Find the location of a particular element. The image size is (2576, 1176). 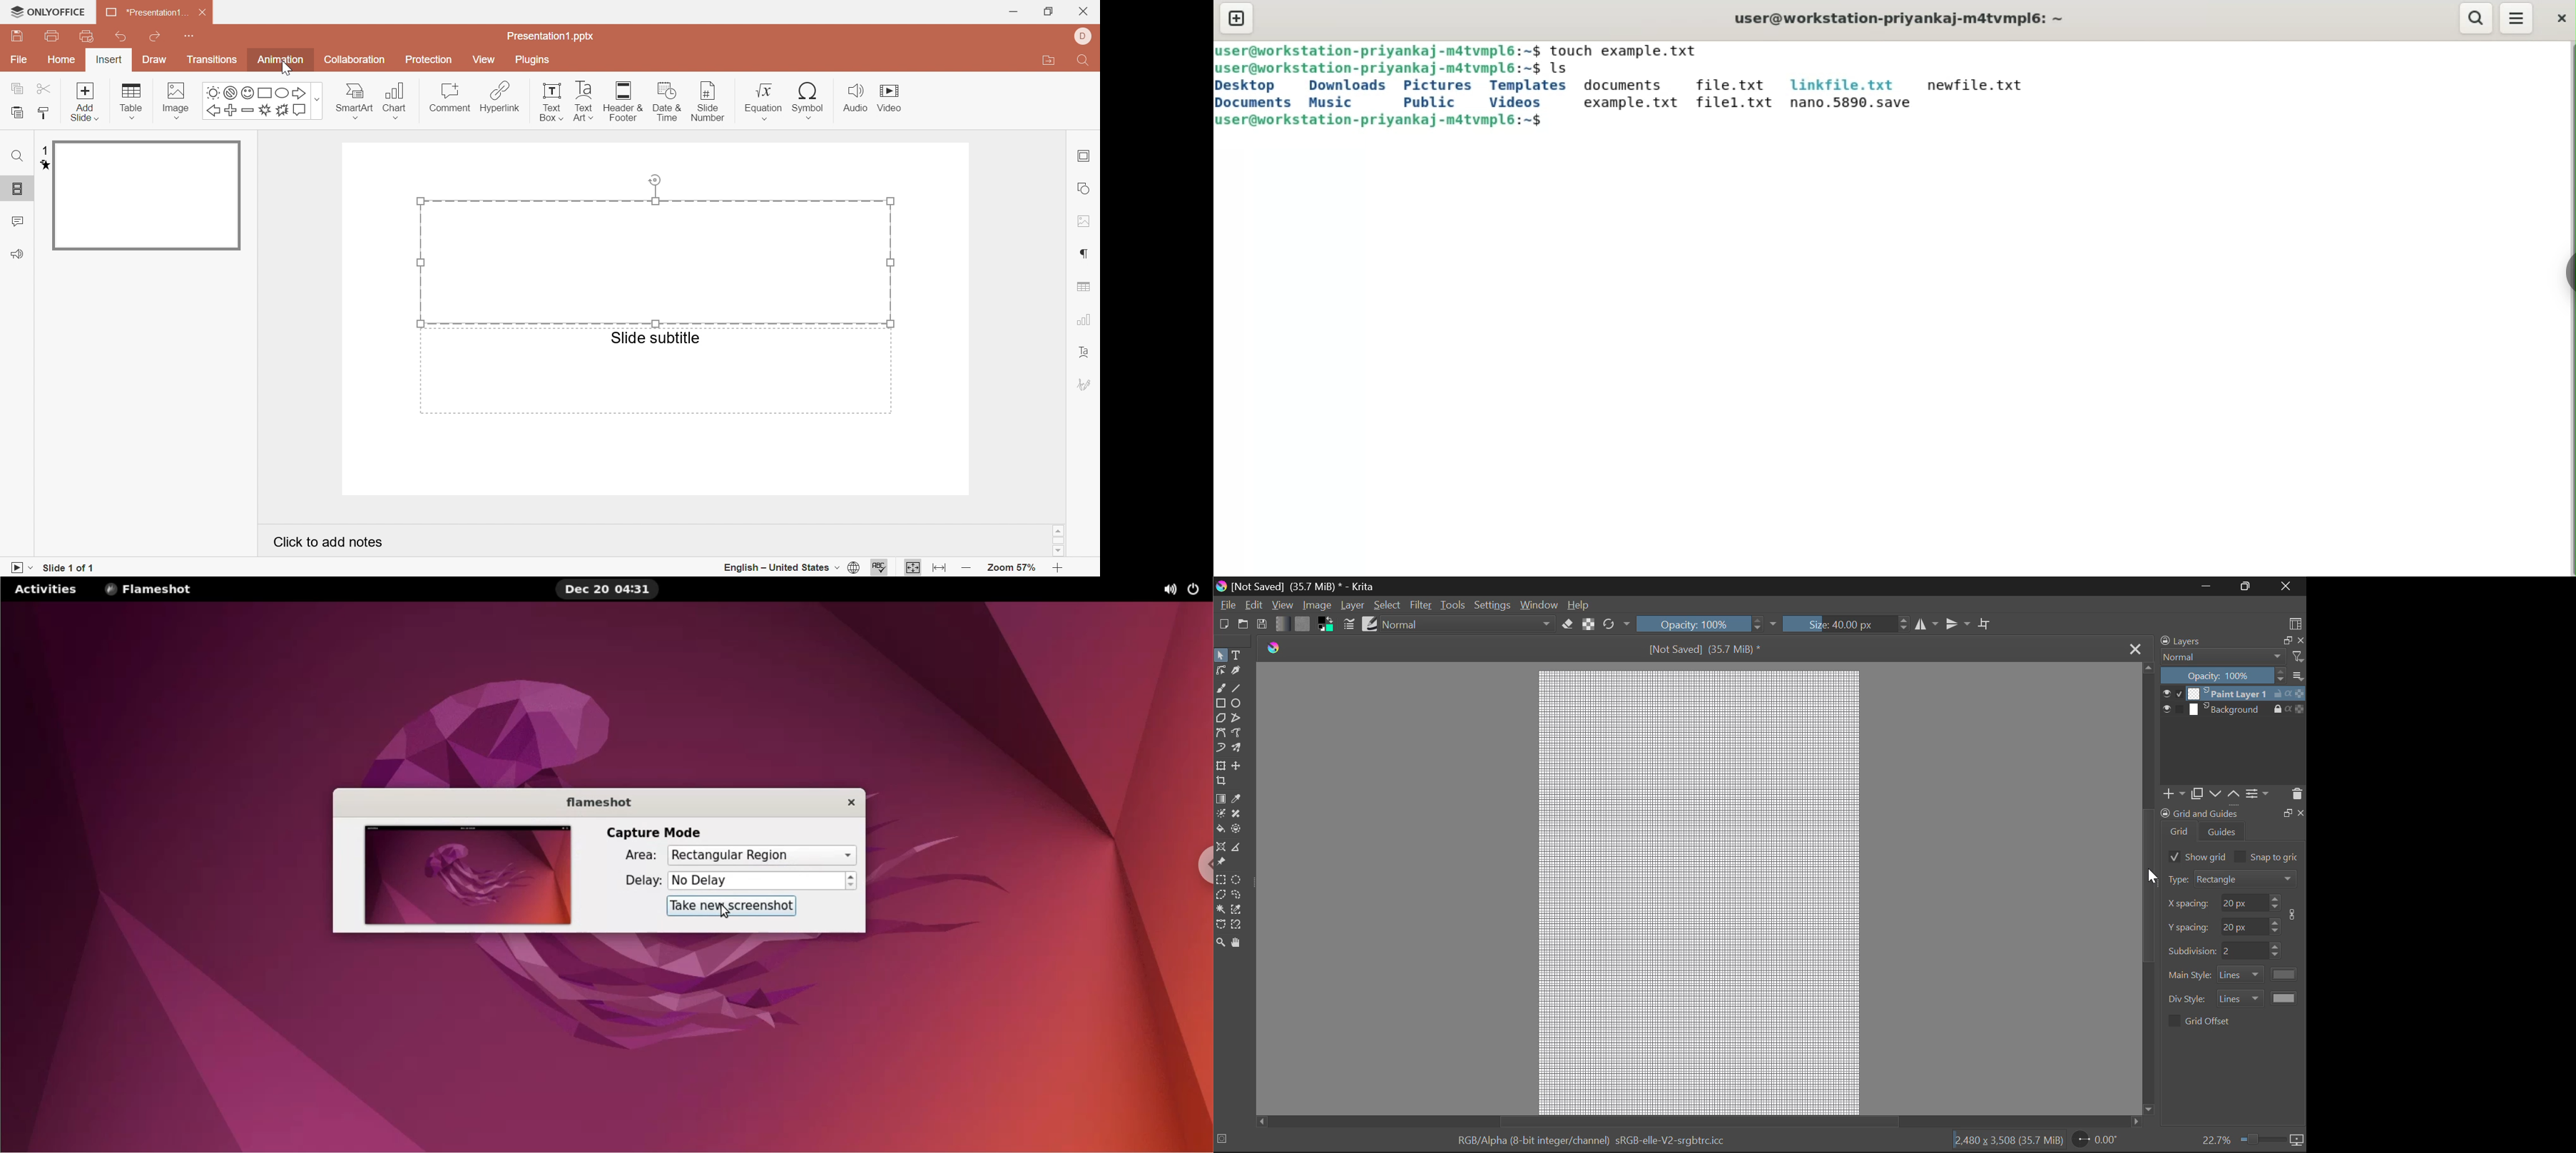

Grid for Pixel Art Generated is located at coordinates (1700, 890).